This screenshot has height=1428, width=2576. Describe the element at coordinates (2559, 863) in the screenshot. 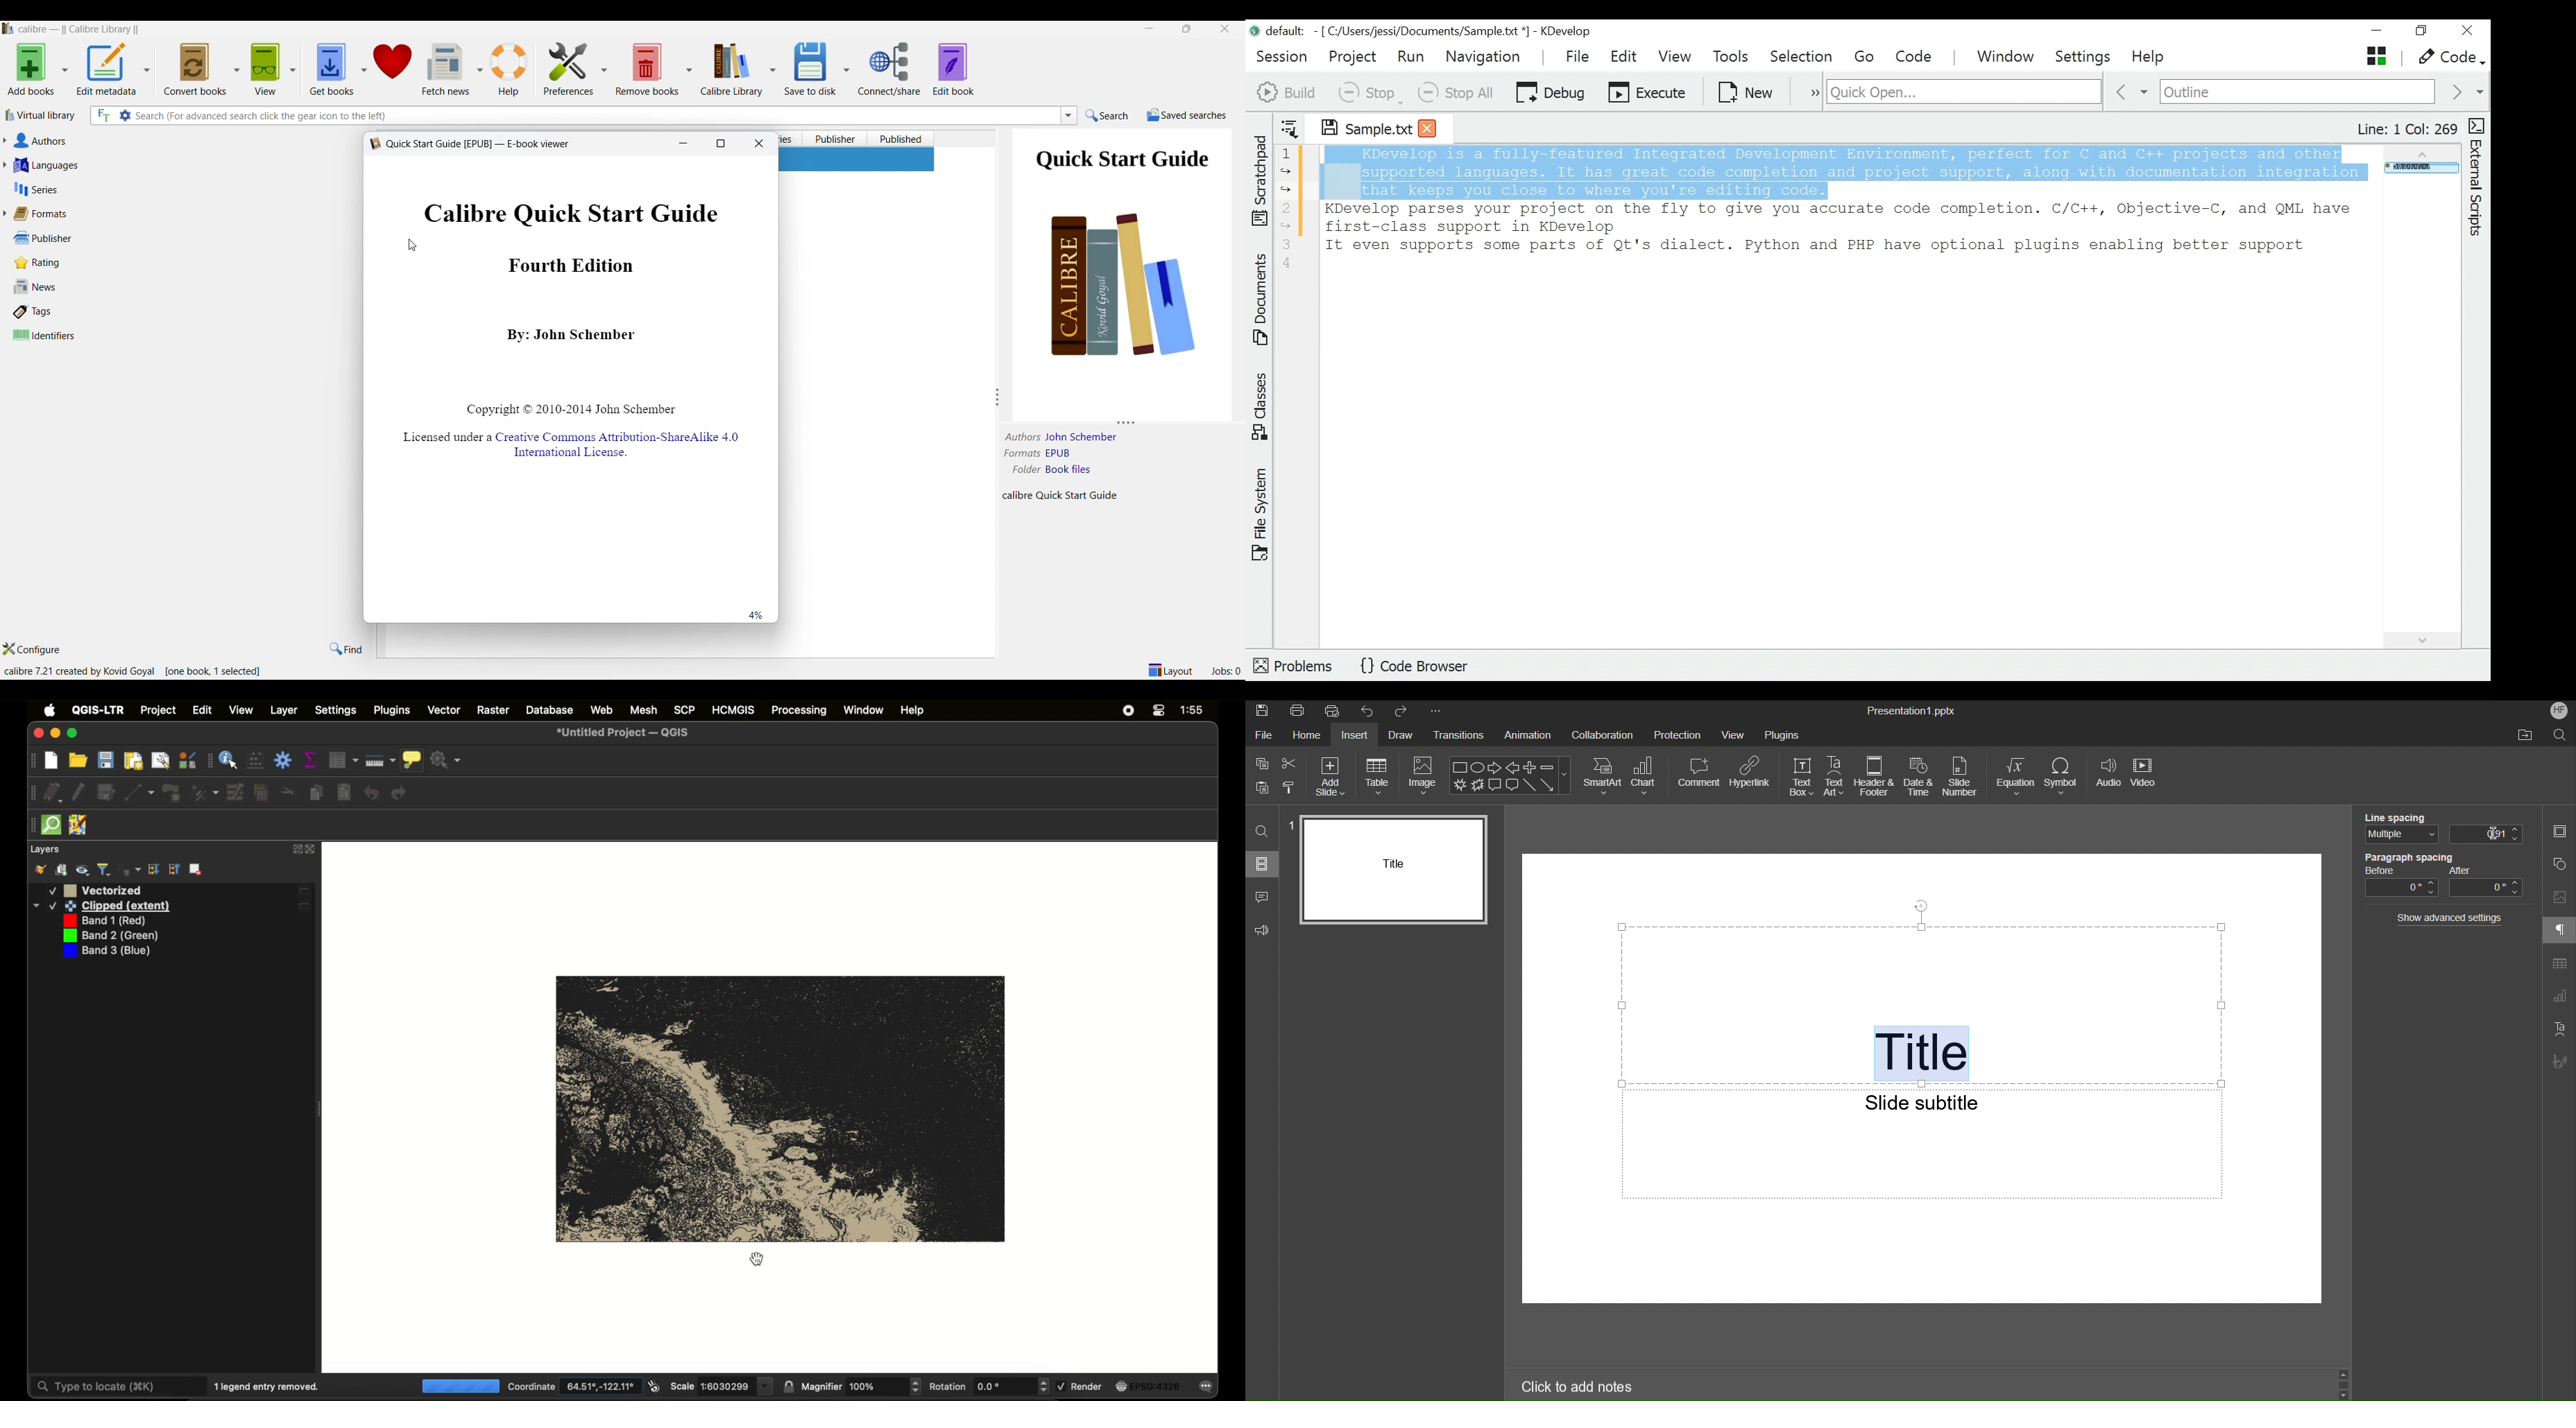

I see `Shape Settings` at that location.